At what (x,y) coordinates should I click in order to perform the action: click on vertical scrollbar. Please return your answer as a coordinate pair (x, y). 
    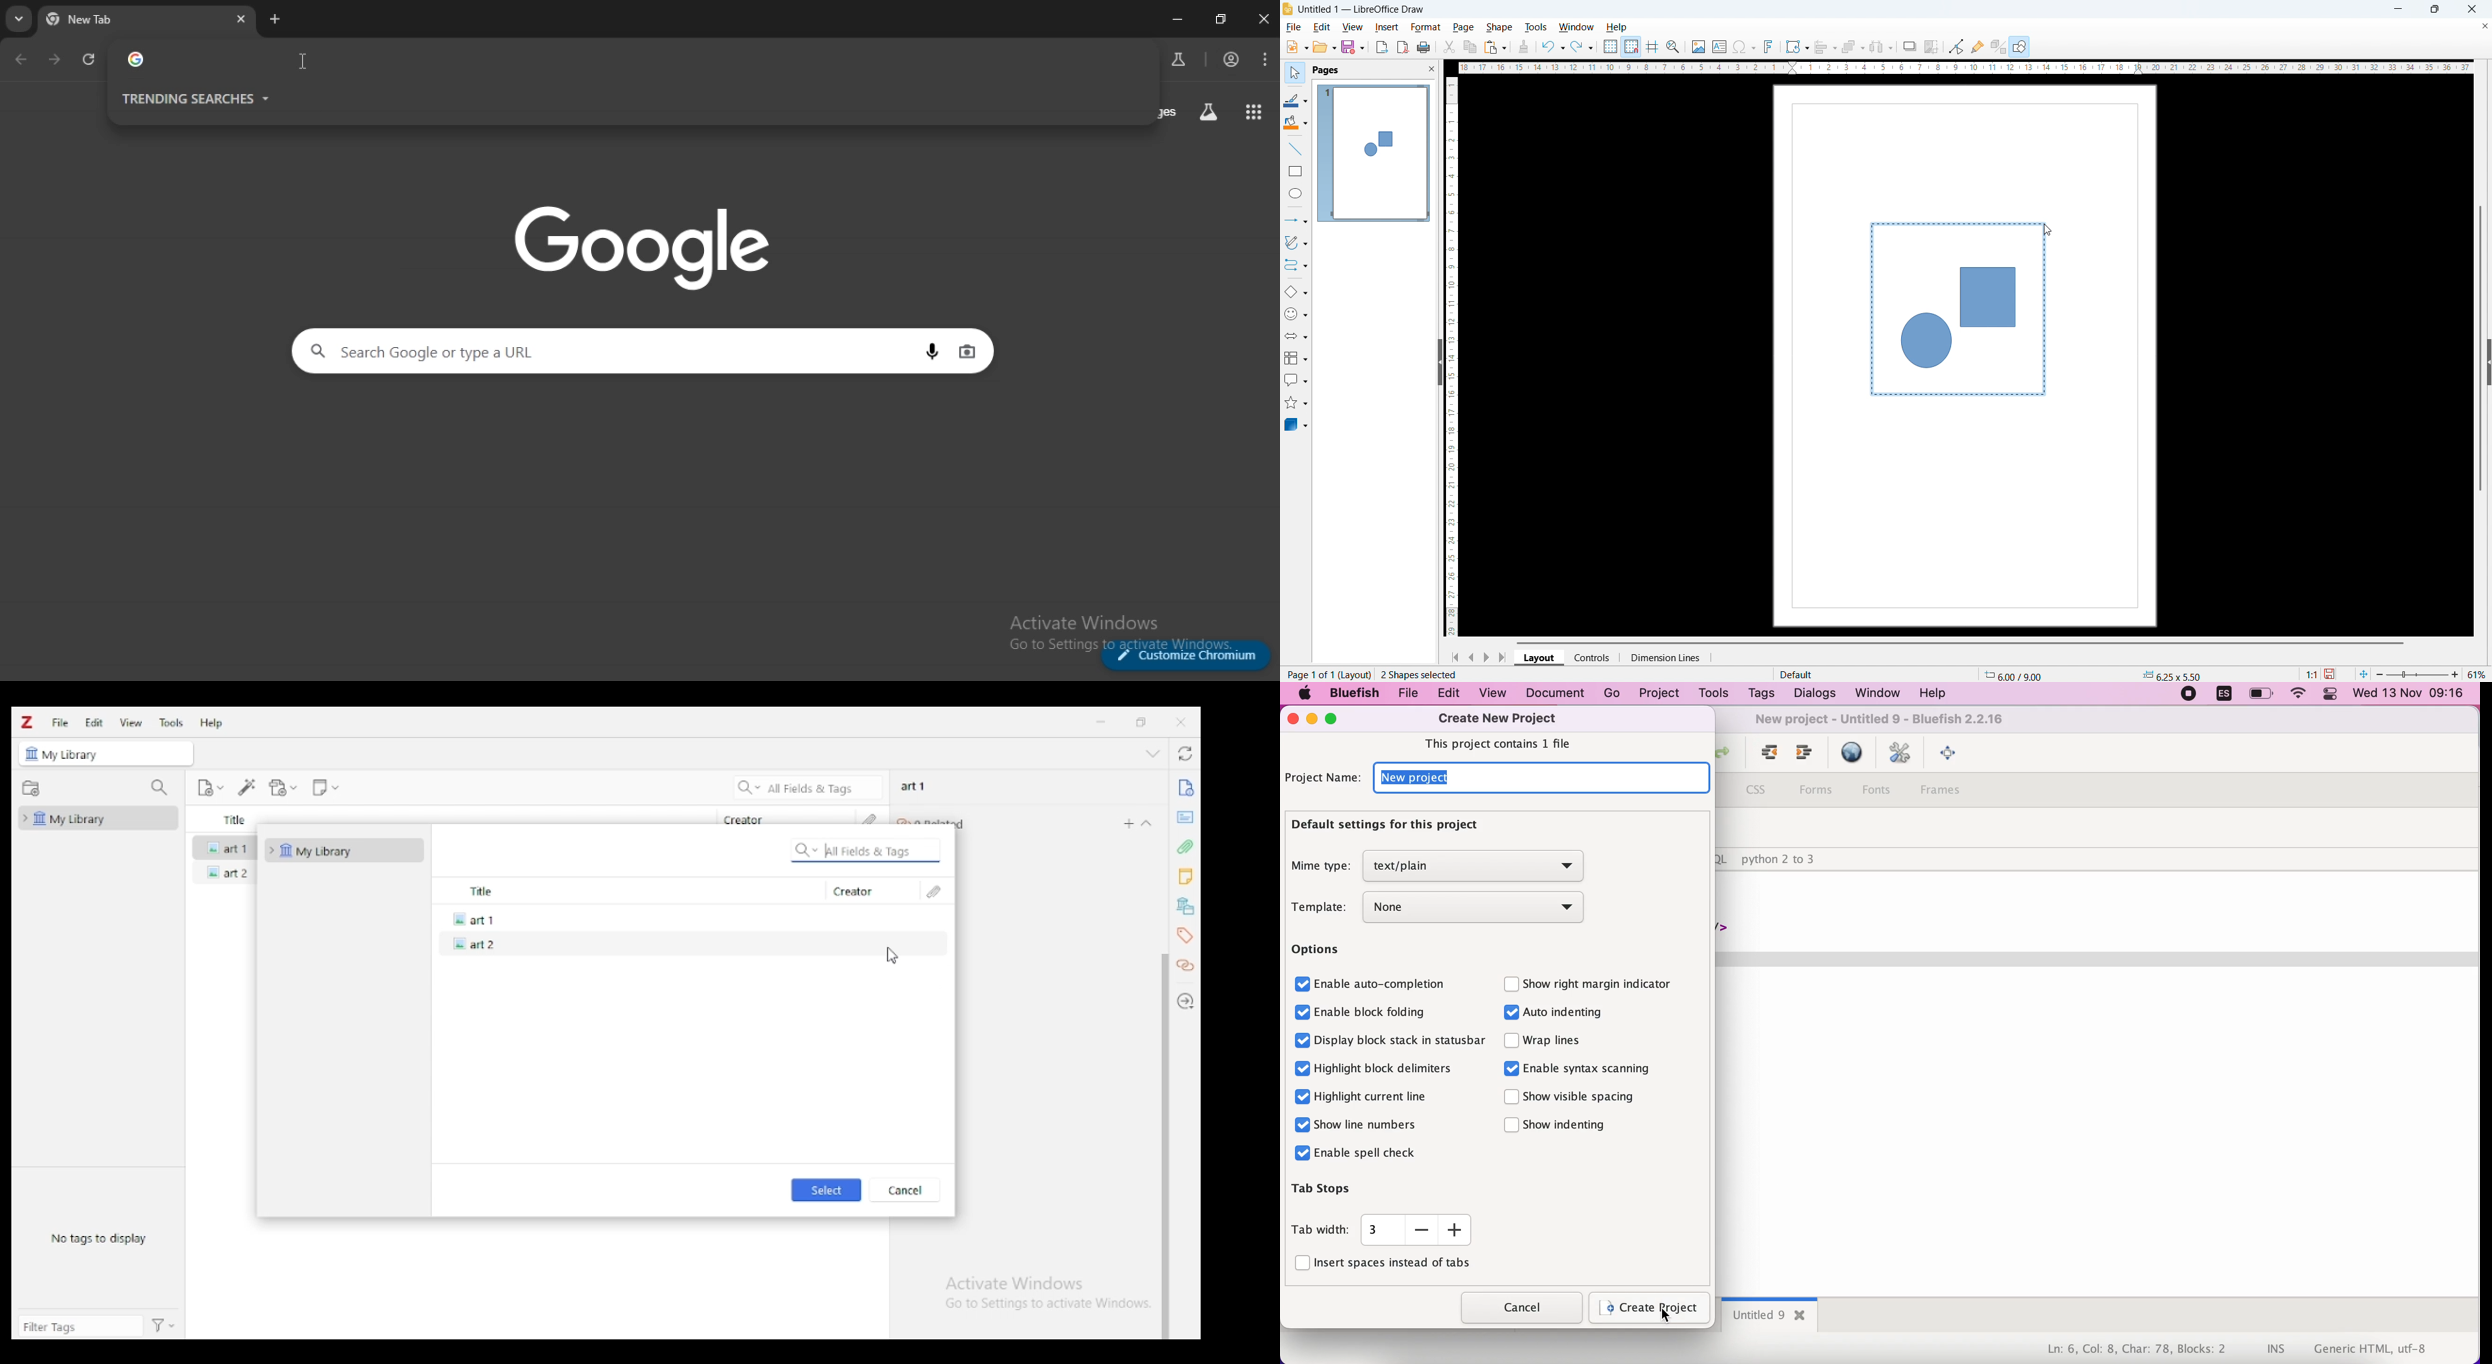
    Looking at the image, I should click on (2481, 346).